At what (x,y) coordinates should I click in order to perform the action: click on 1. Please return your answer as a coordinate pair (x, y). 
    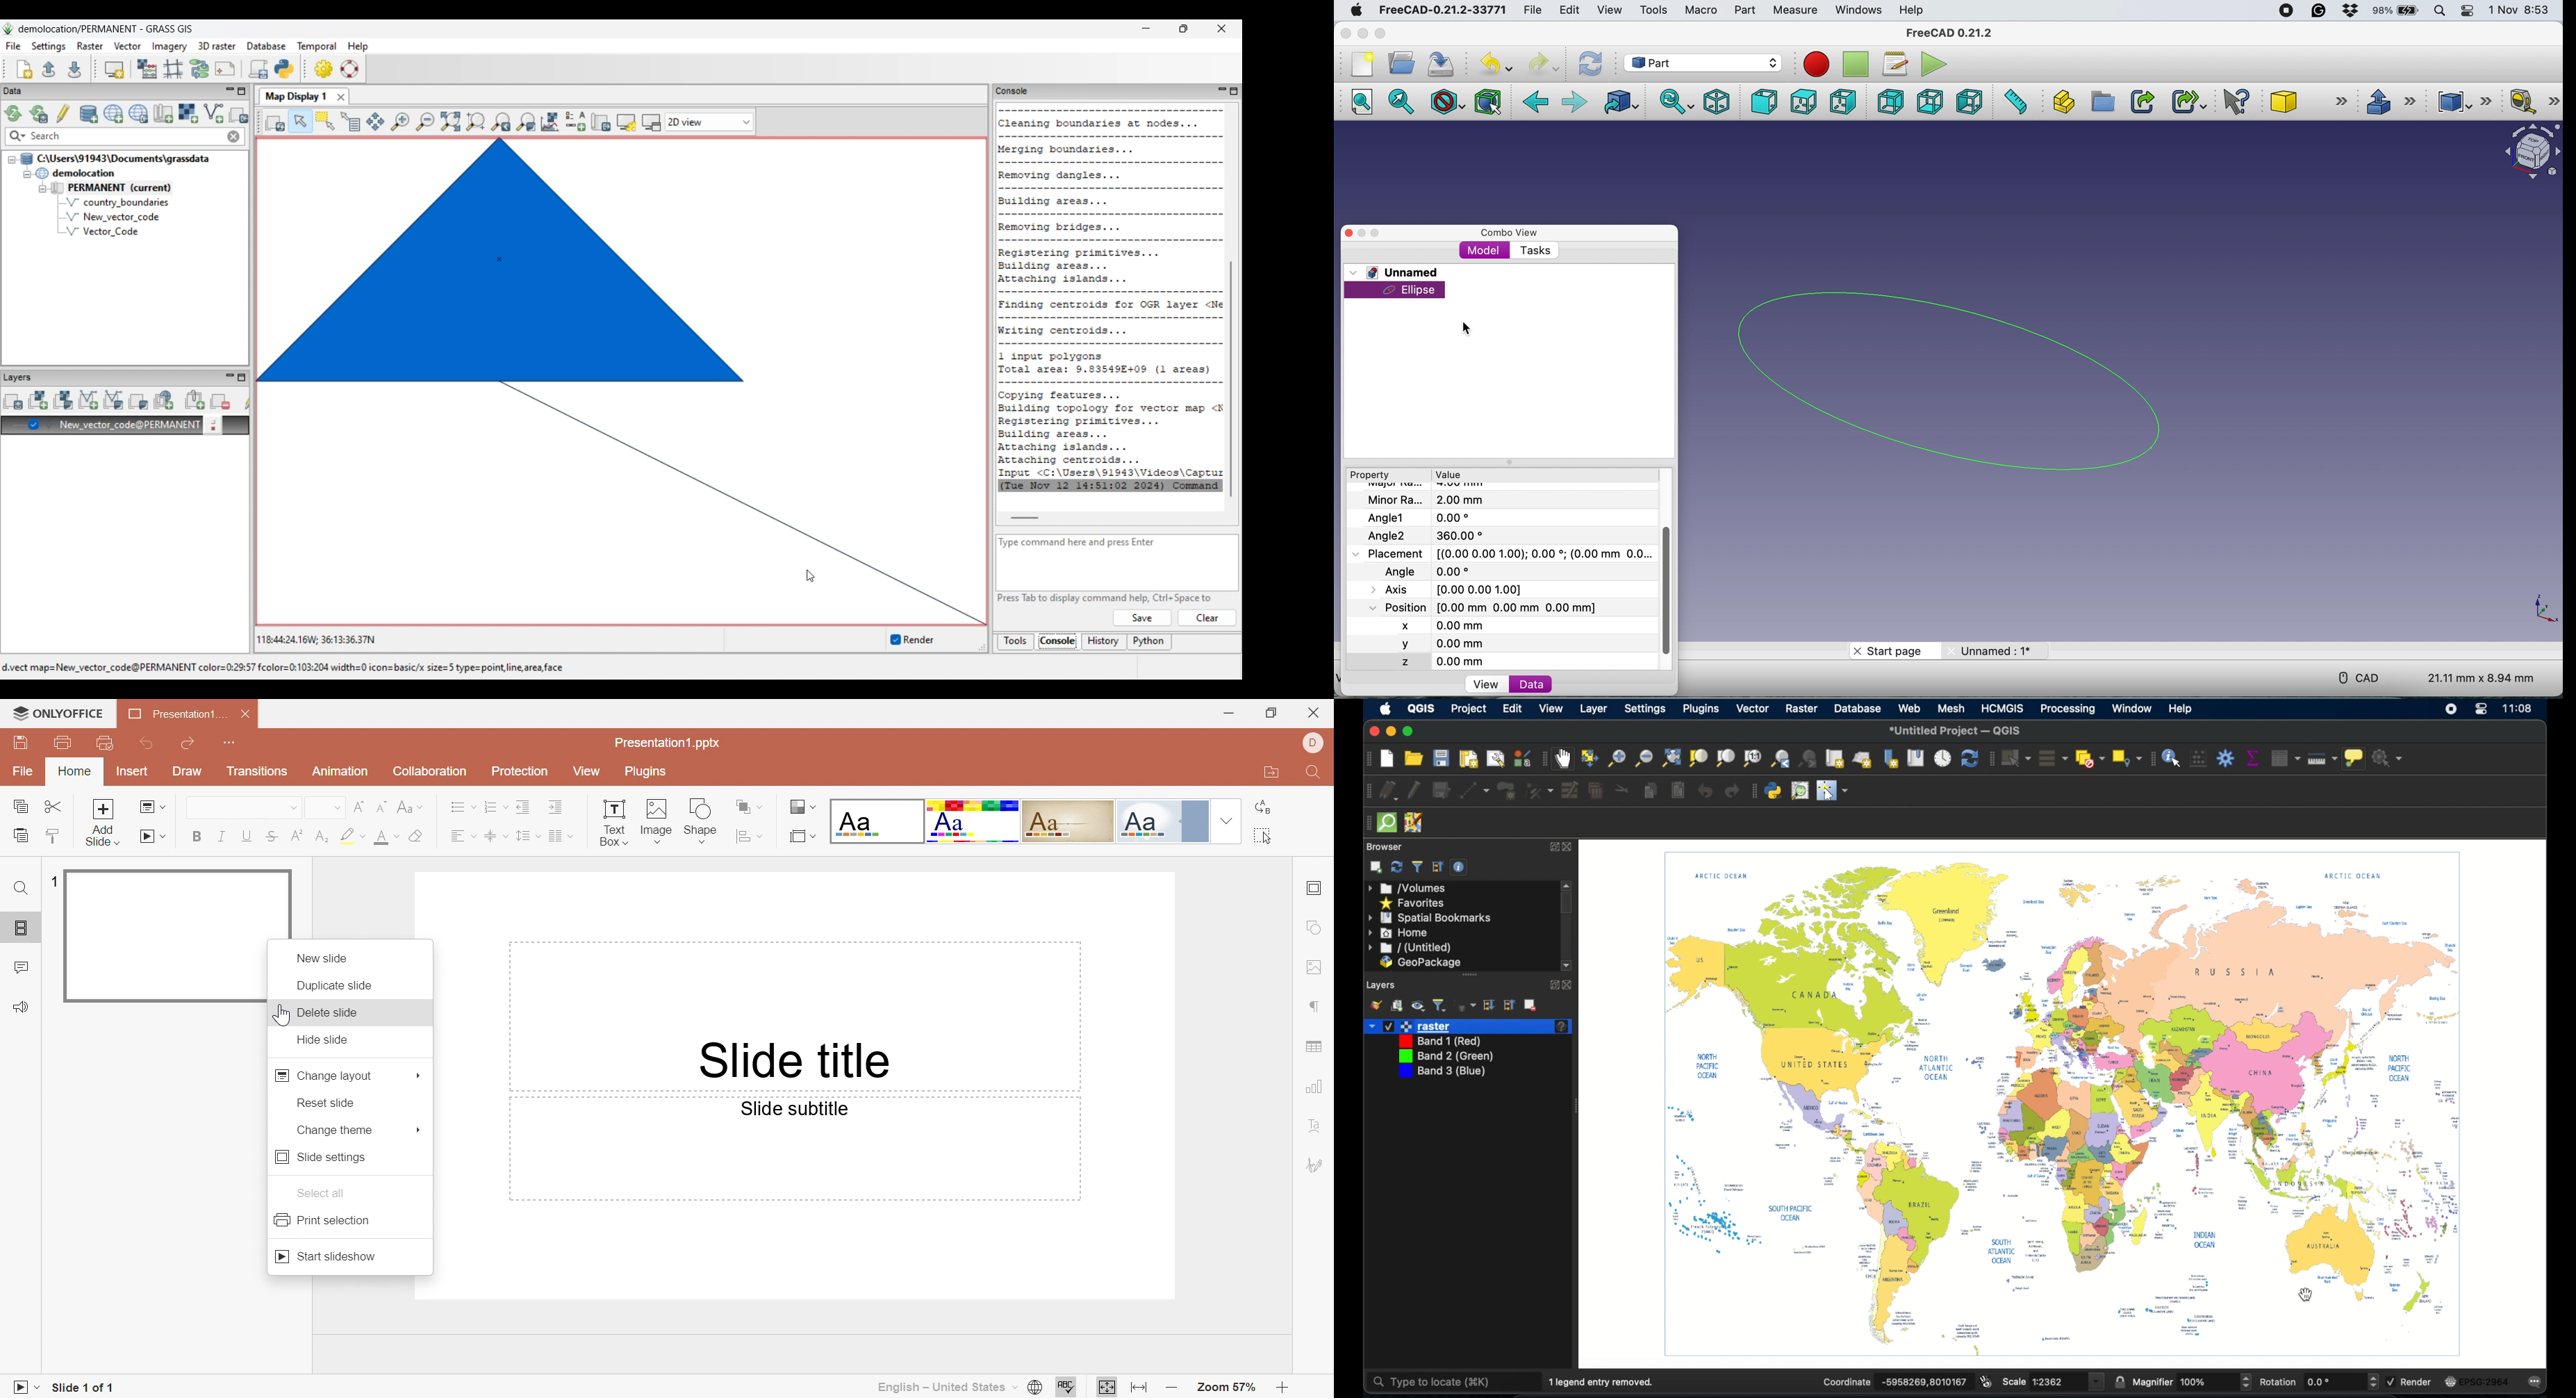
    Looking at the image, I should click on (55, 881).